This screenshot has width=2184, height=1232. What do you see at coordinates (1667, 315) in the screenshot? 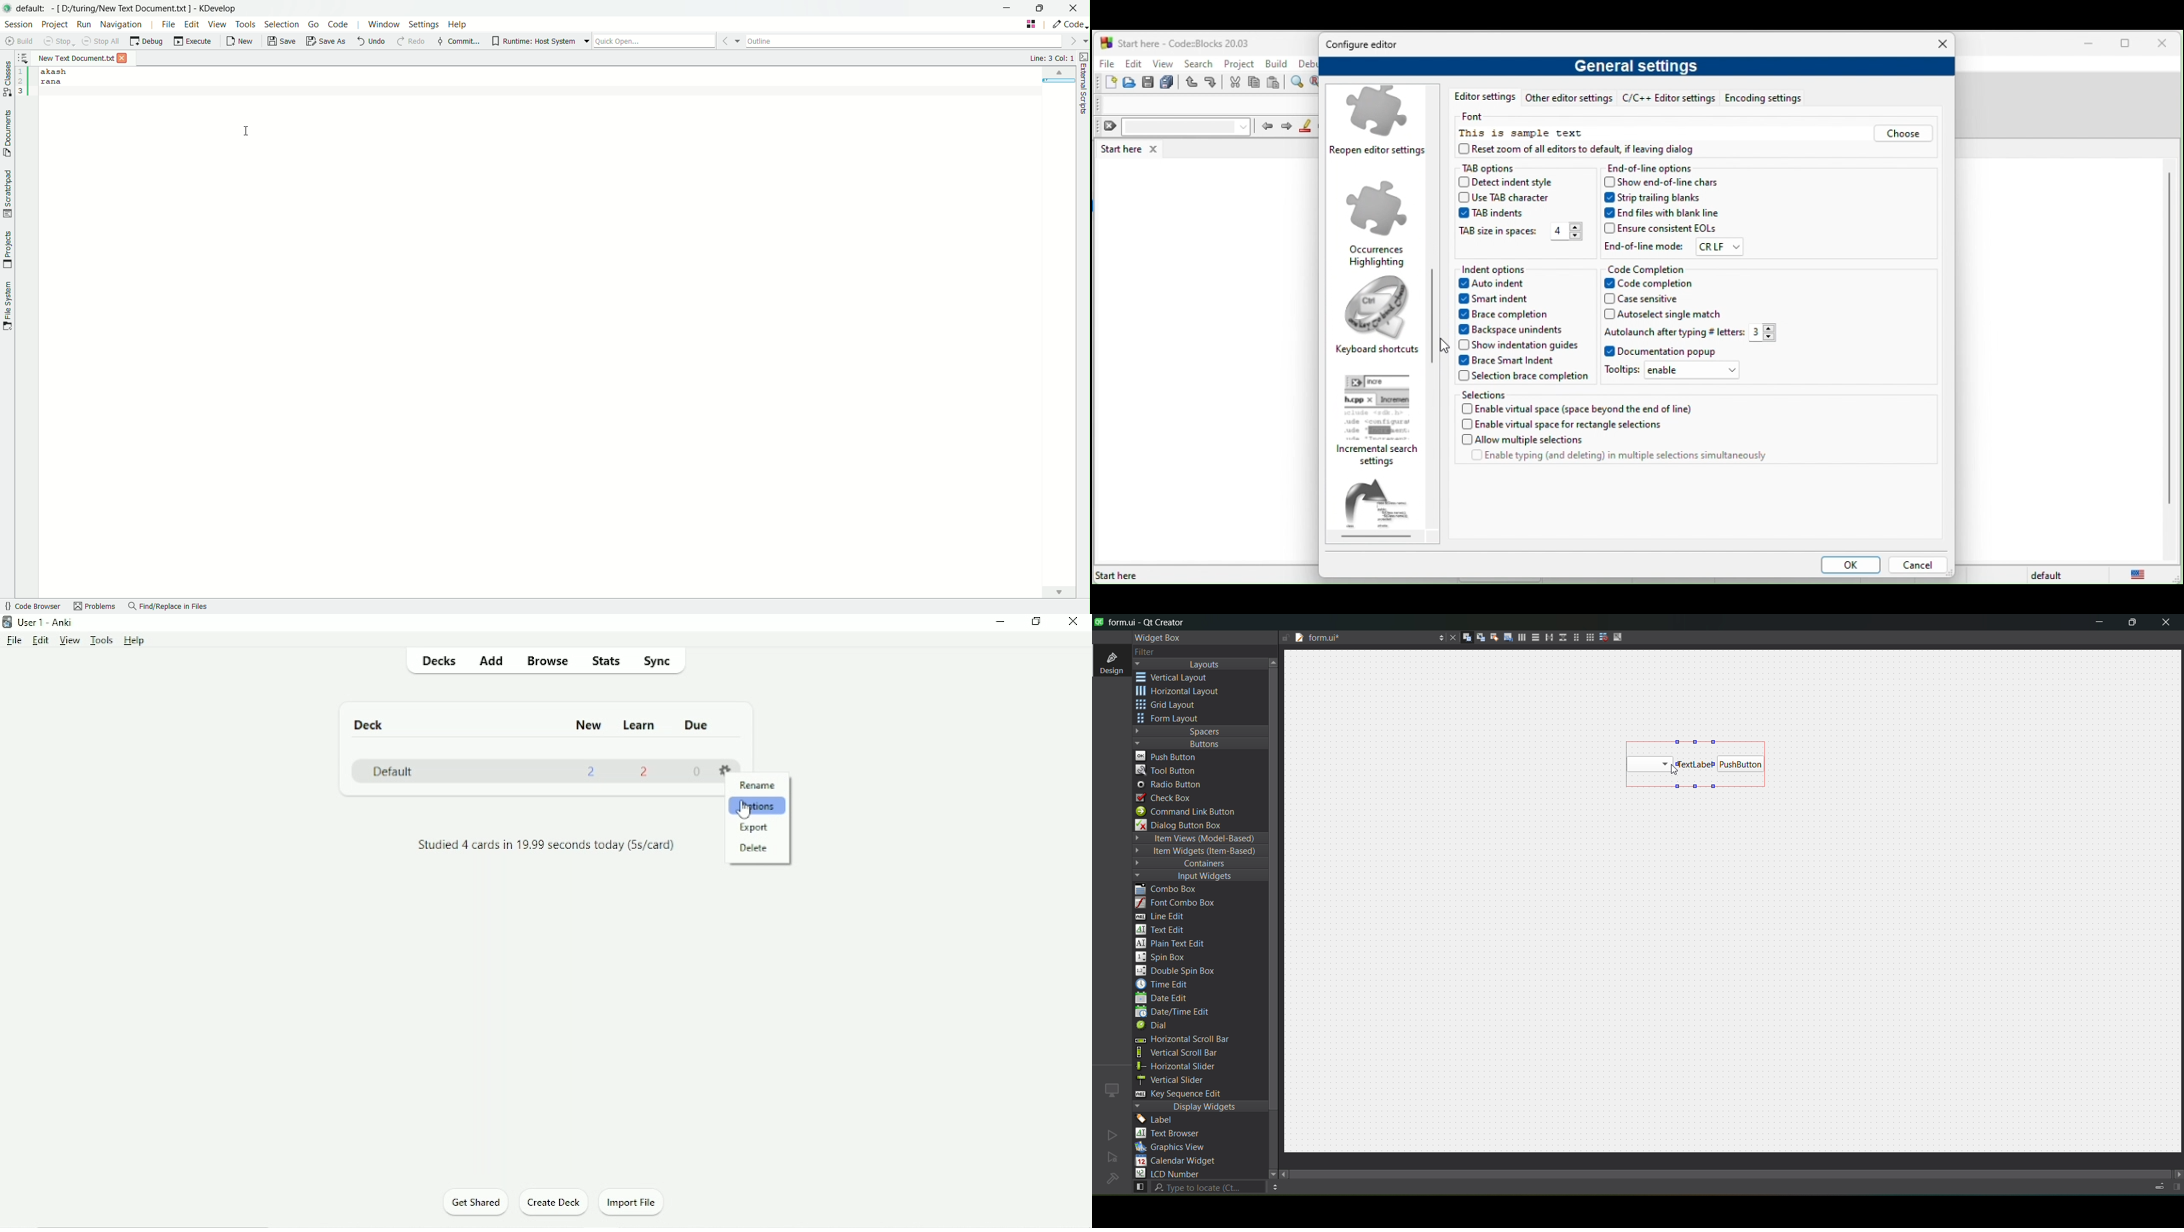
I see `autoselect single match` at bounding box center [1667, 315].